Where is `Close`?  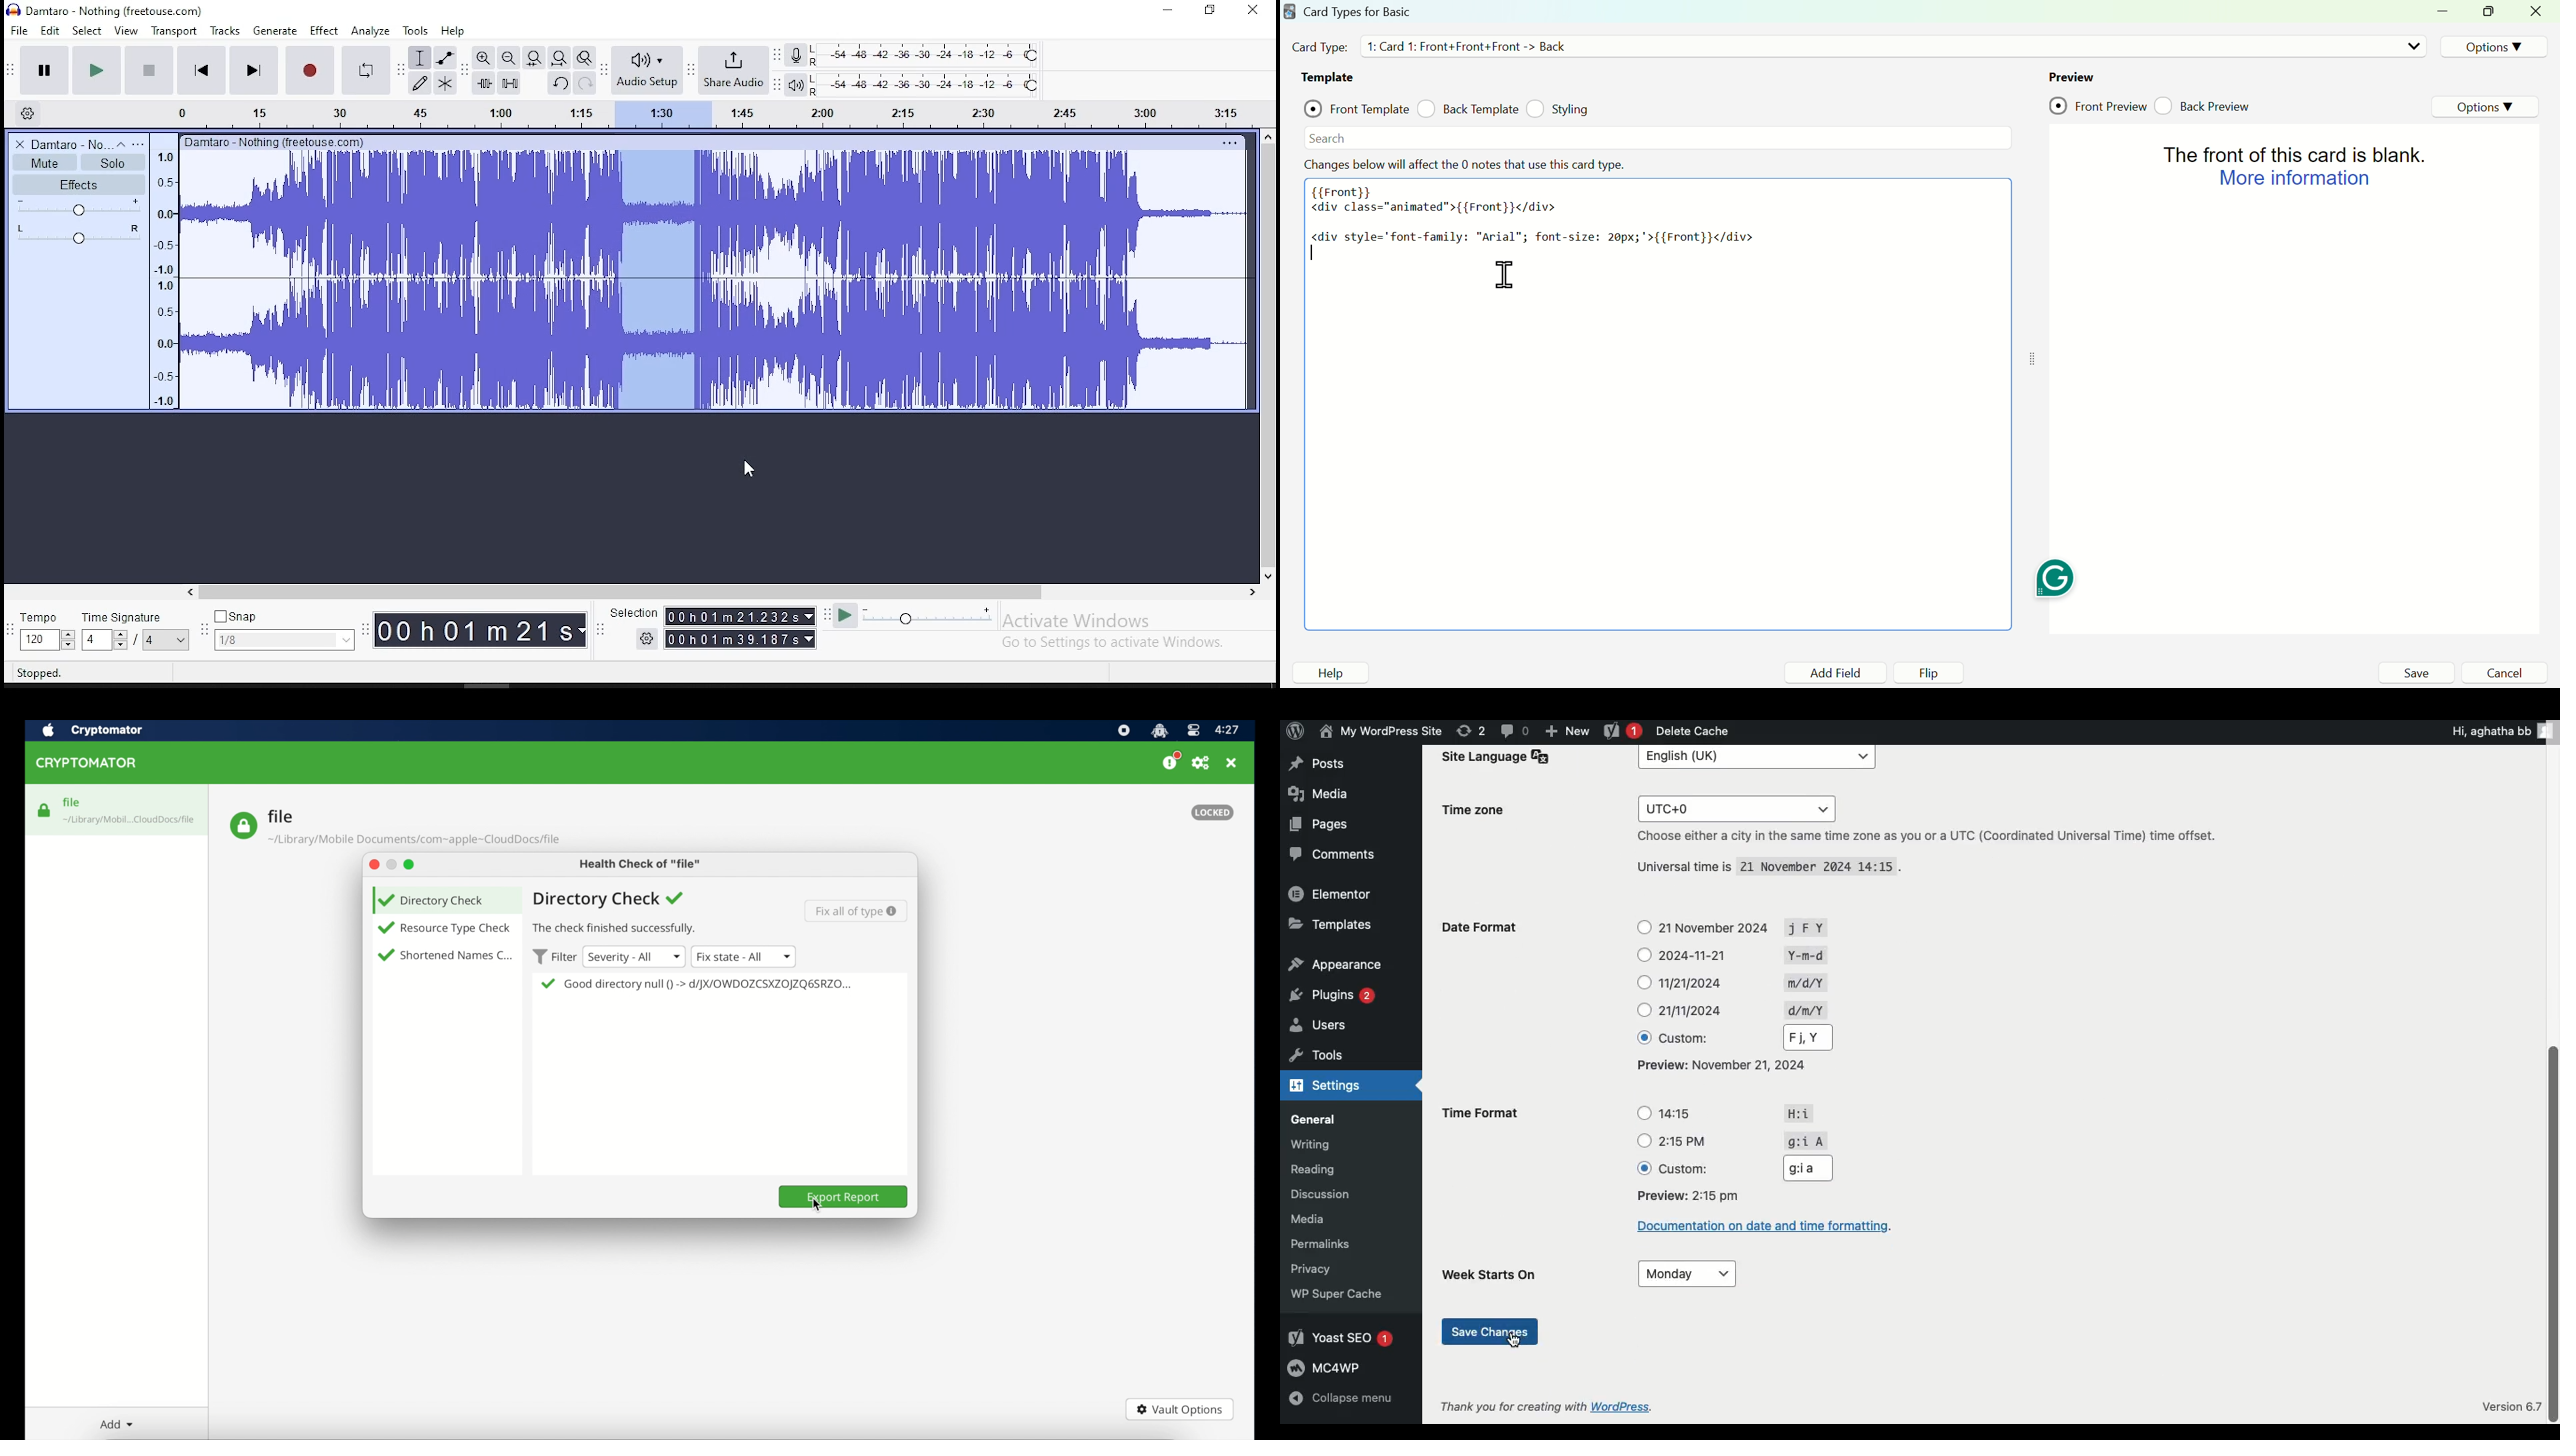 Close is located at coordinates (2538, 12).